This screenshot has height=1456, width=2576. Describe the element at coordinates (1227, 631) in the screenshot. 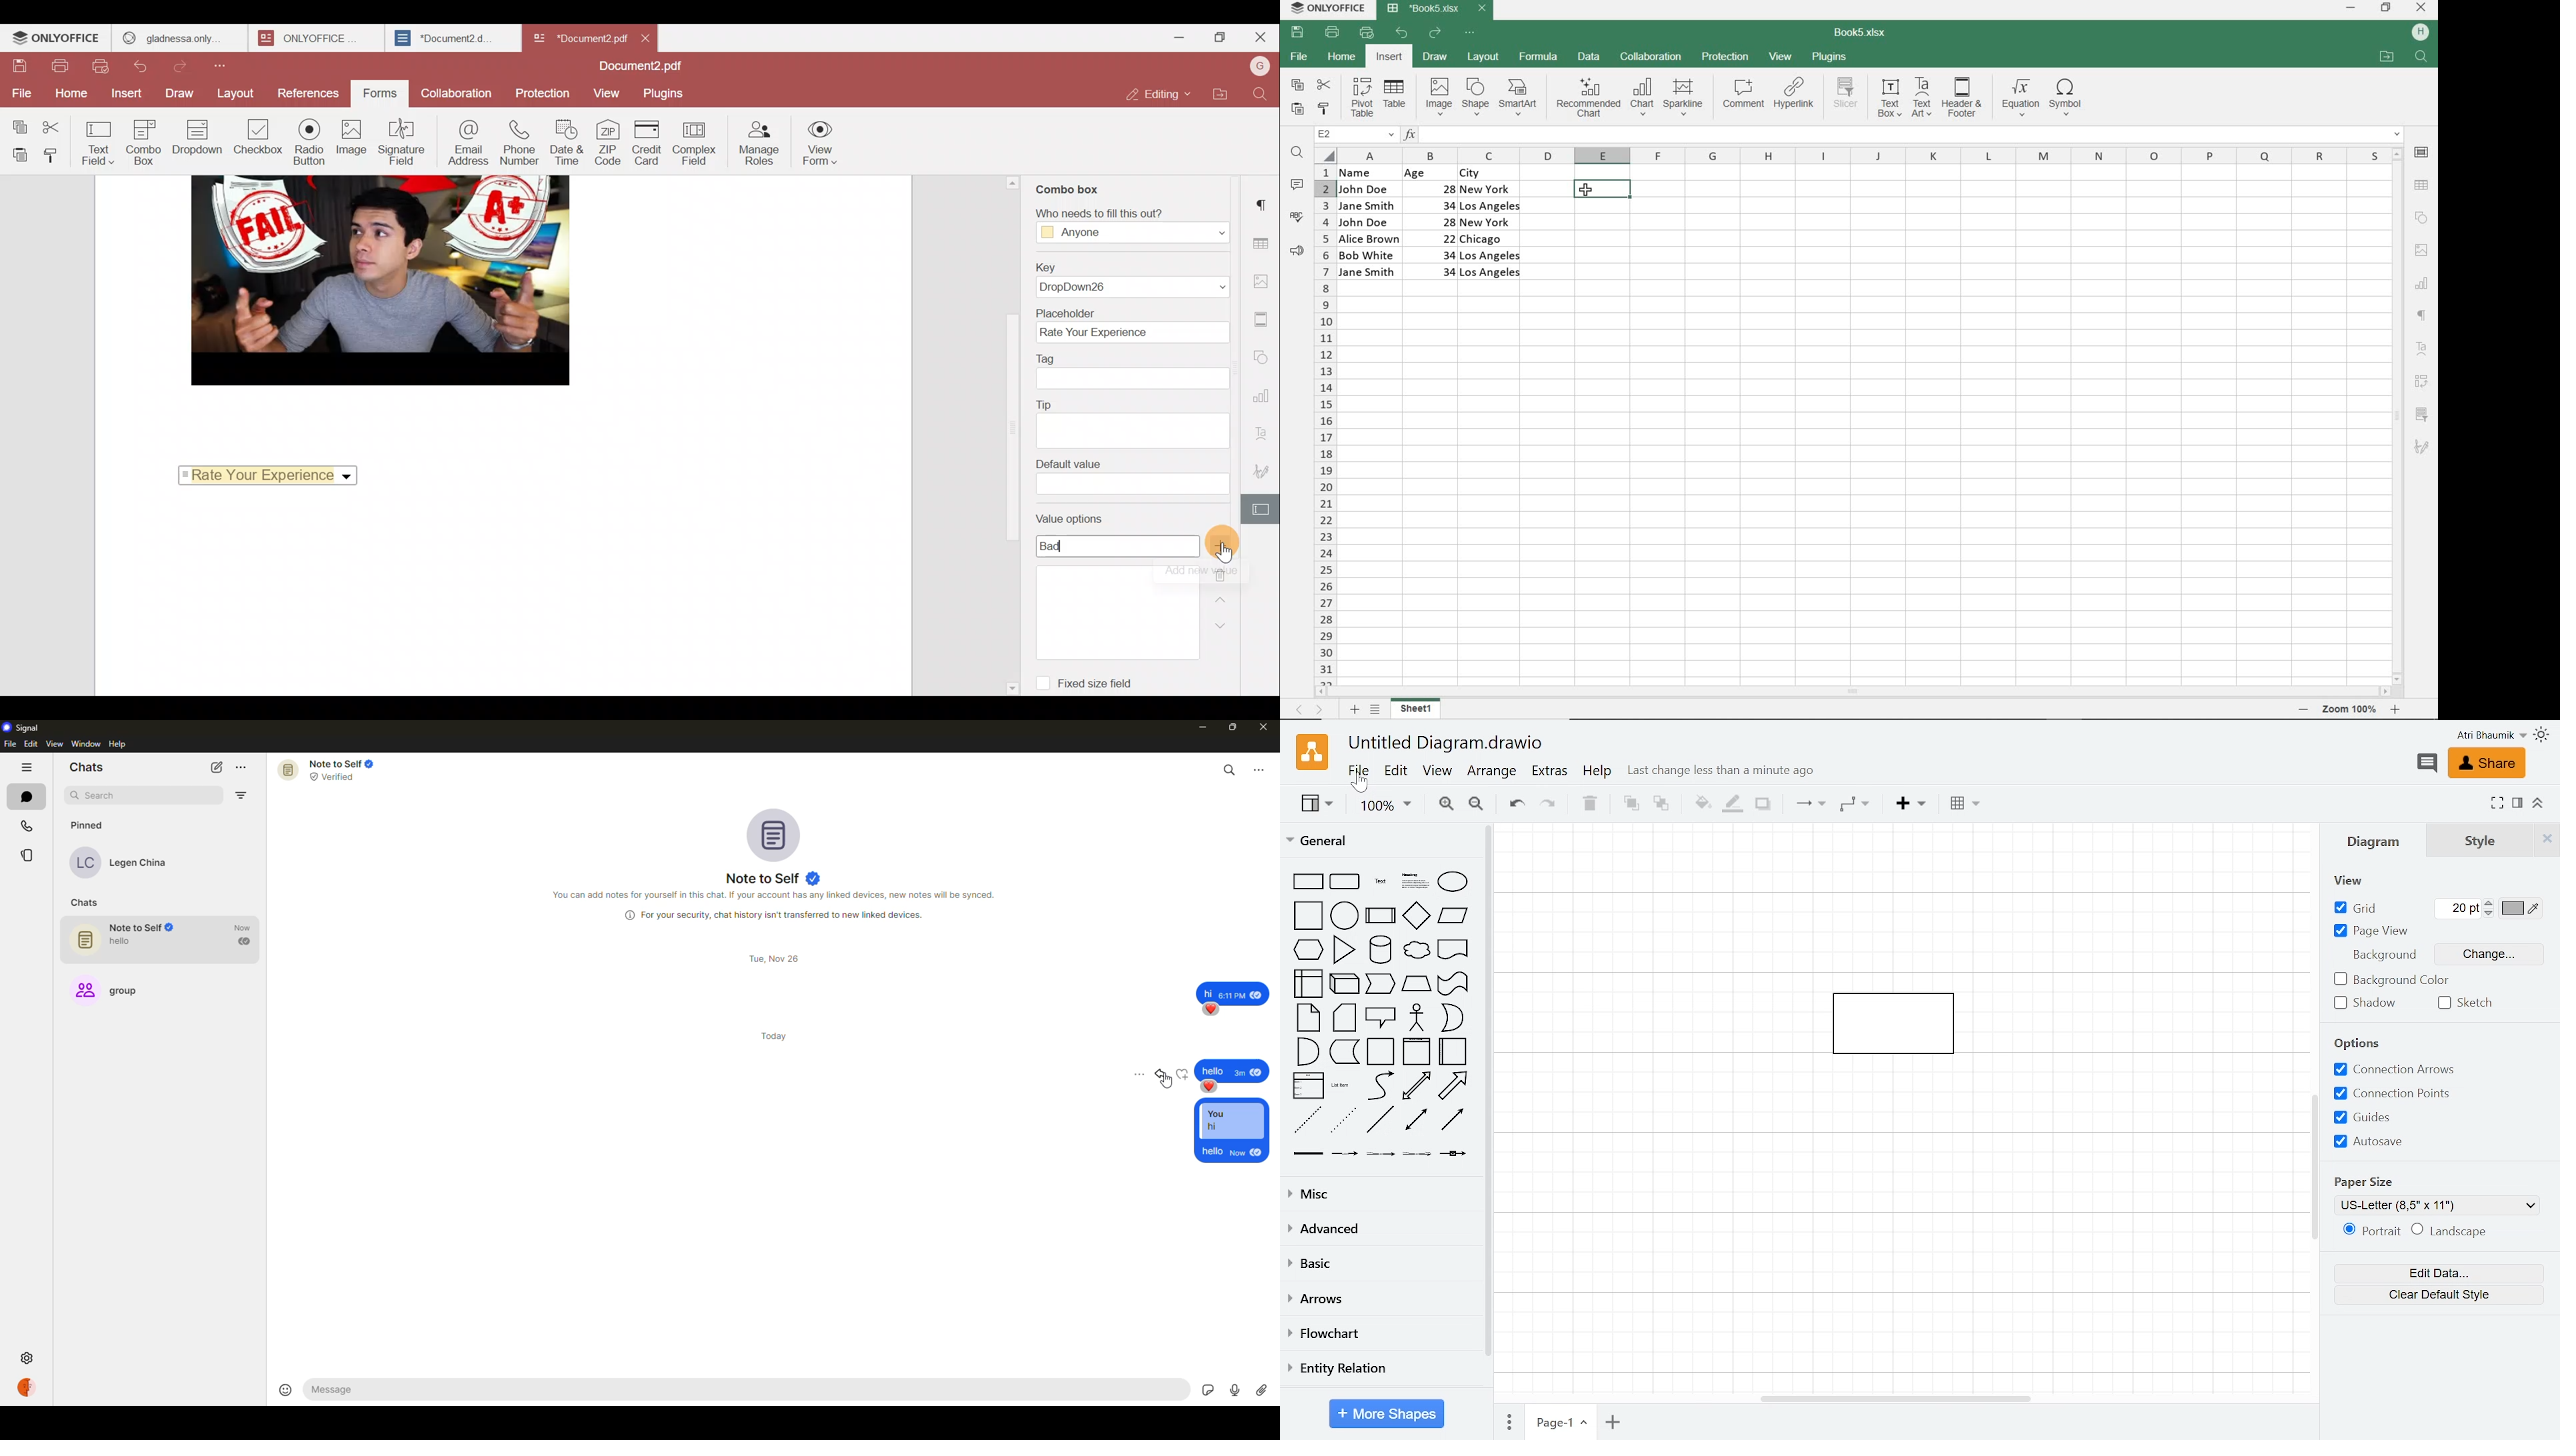

I see `Down` at that location.